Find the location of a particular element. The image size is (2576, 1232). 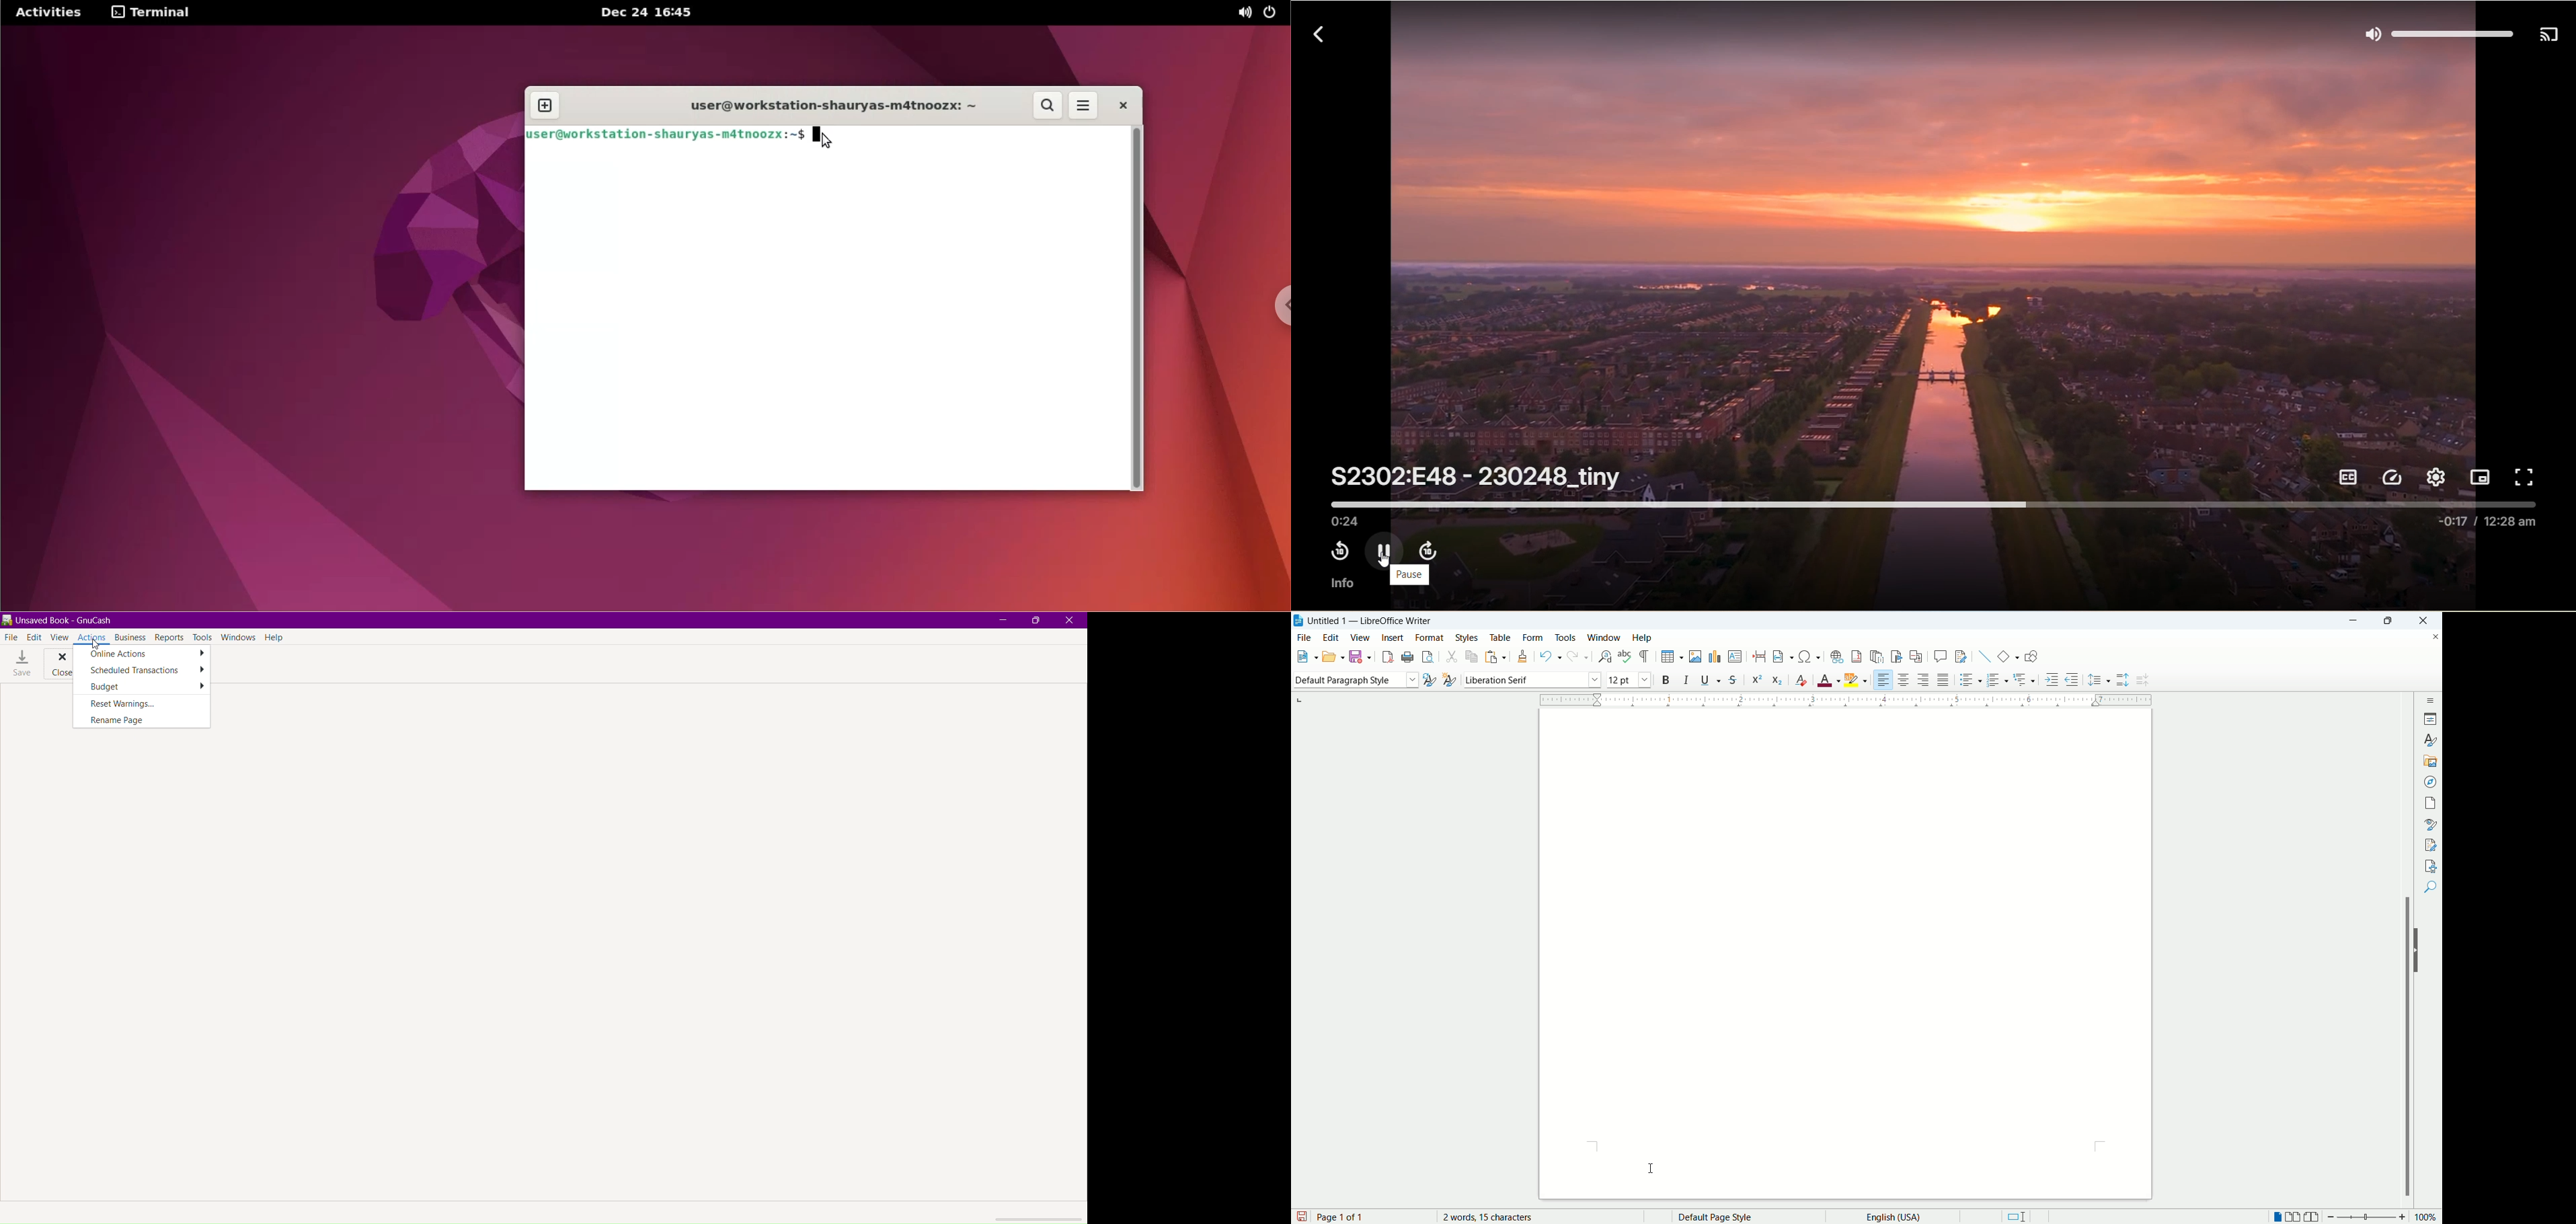

line spacing is located at coordinates (2100, 681).